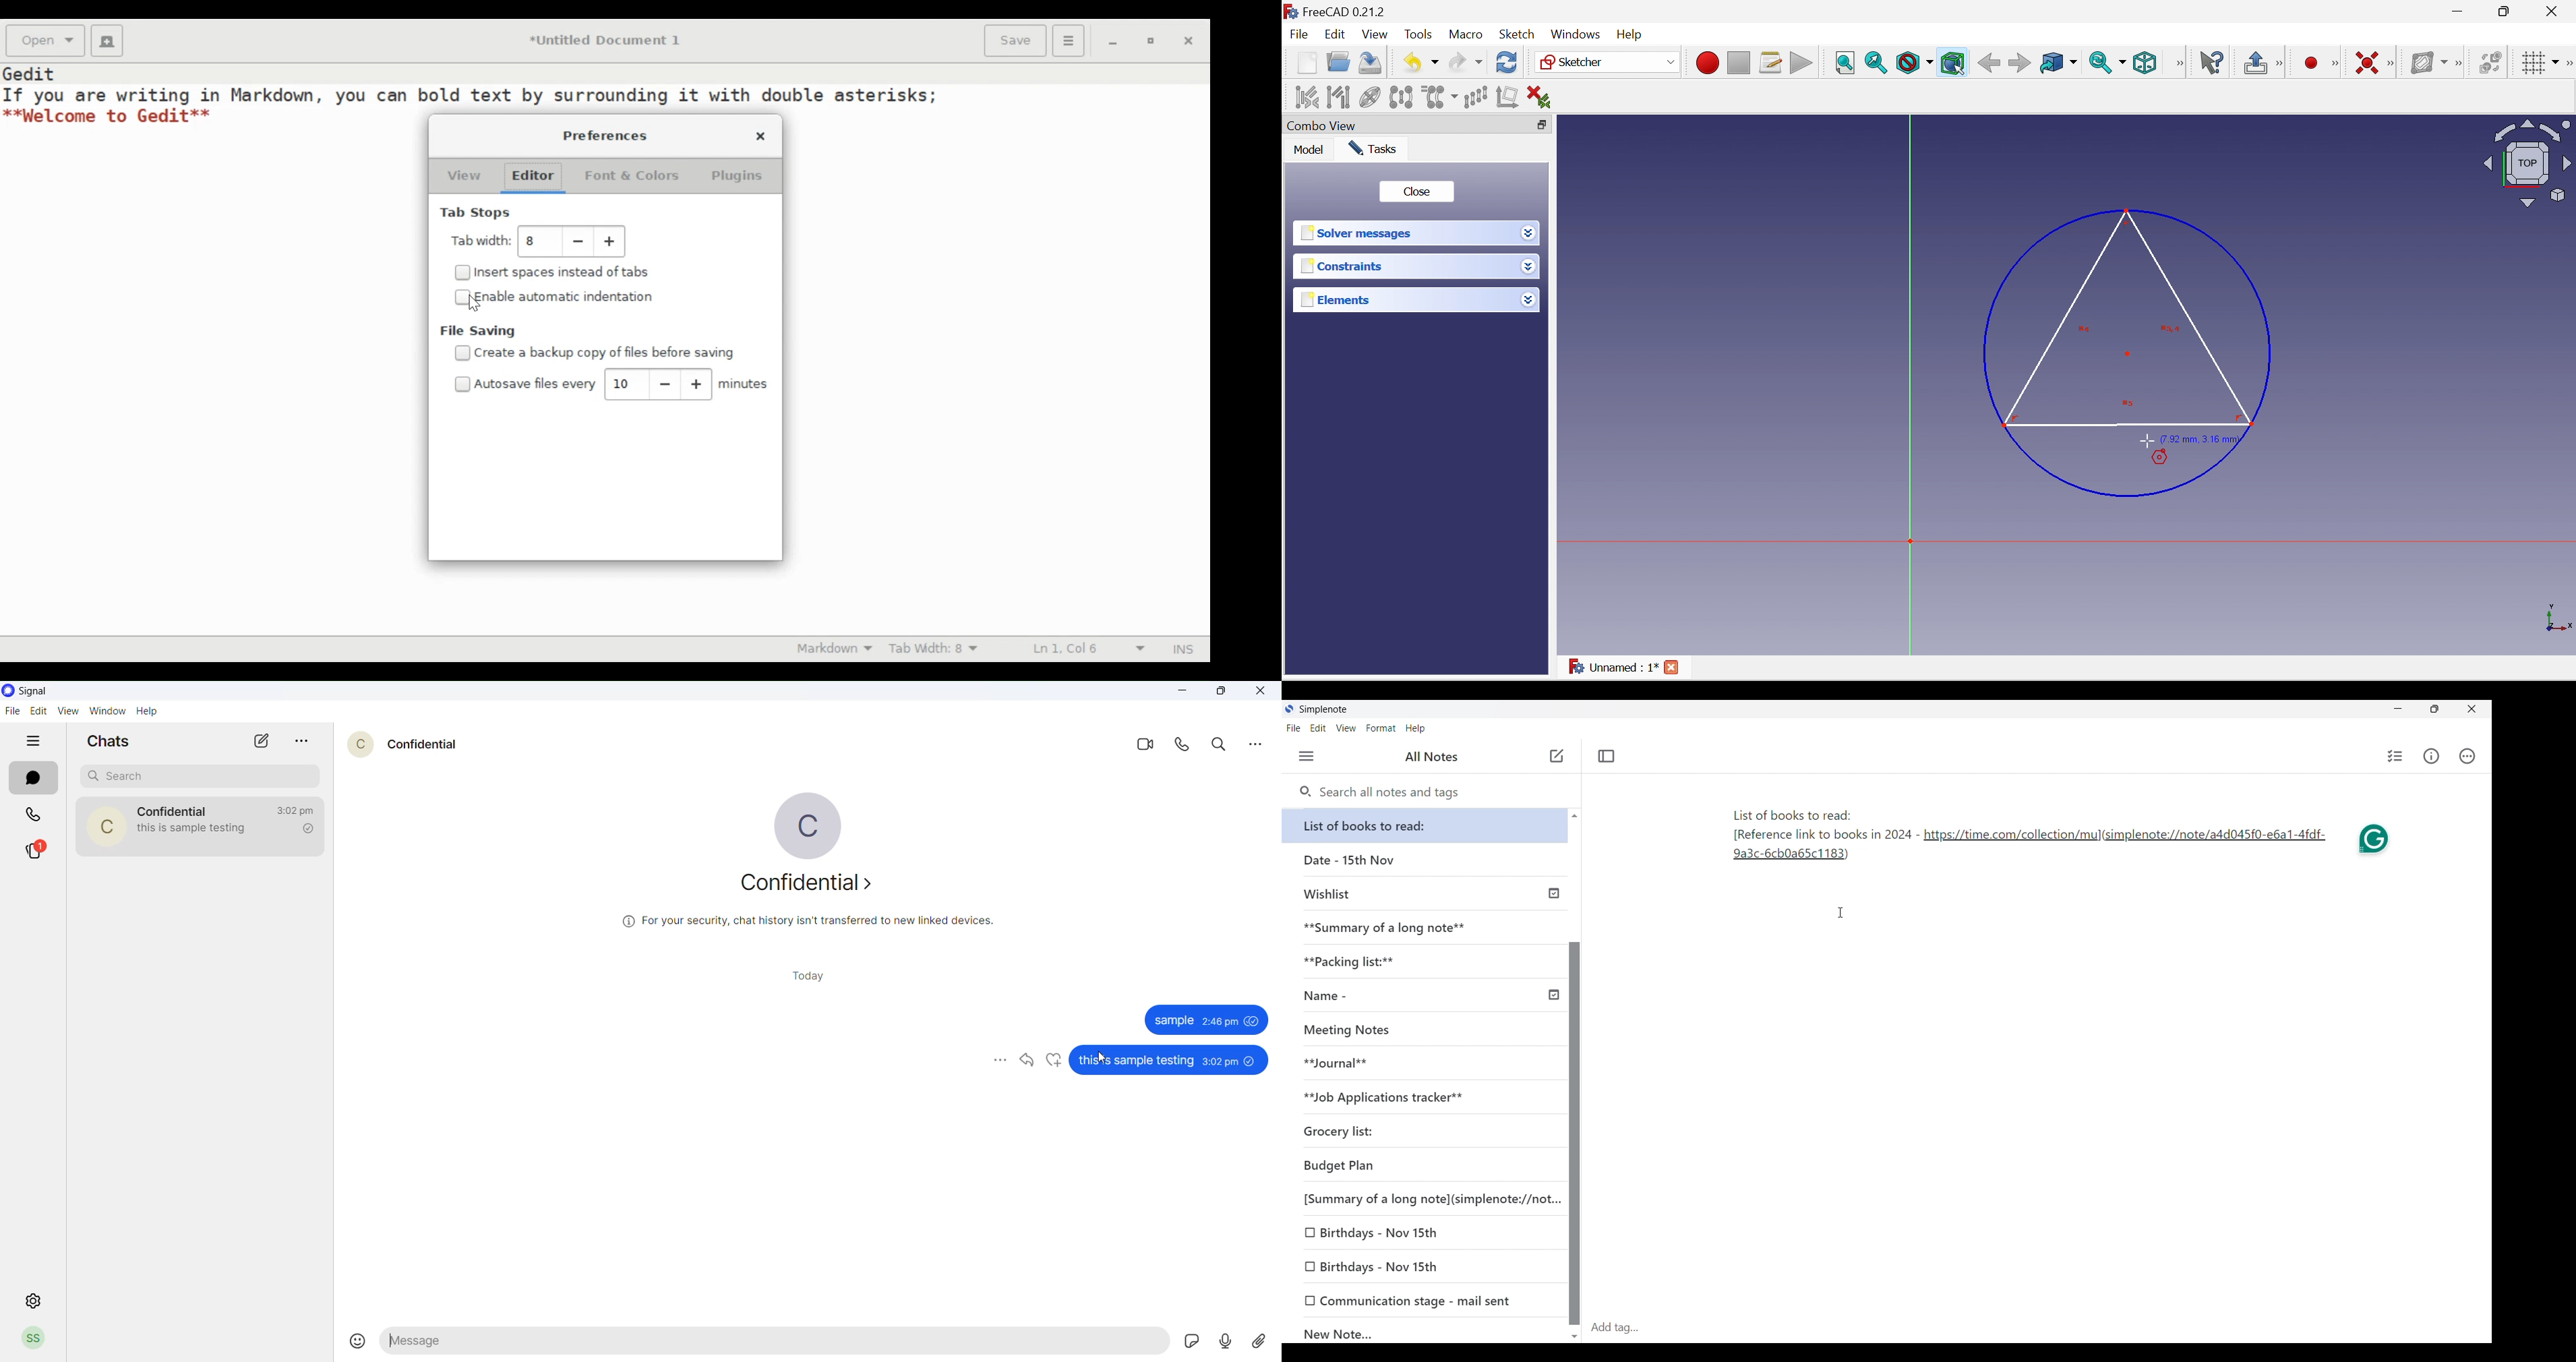 Image resolution: width=2576 pixels, height=1372 pixels. What do you see at coordinates (1224, 1342) in the screenshot?
I see `voice note` at bounding box center [1224, 1342].